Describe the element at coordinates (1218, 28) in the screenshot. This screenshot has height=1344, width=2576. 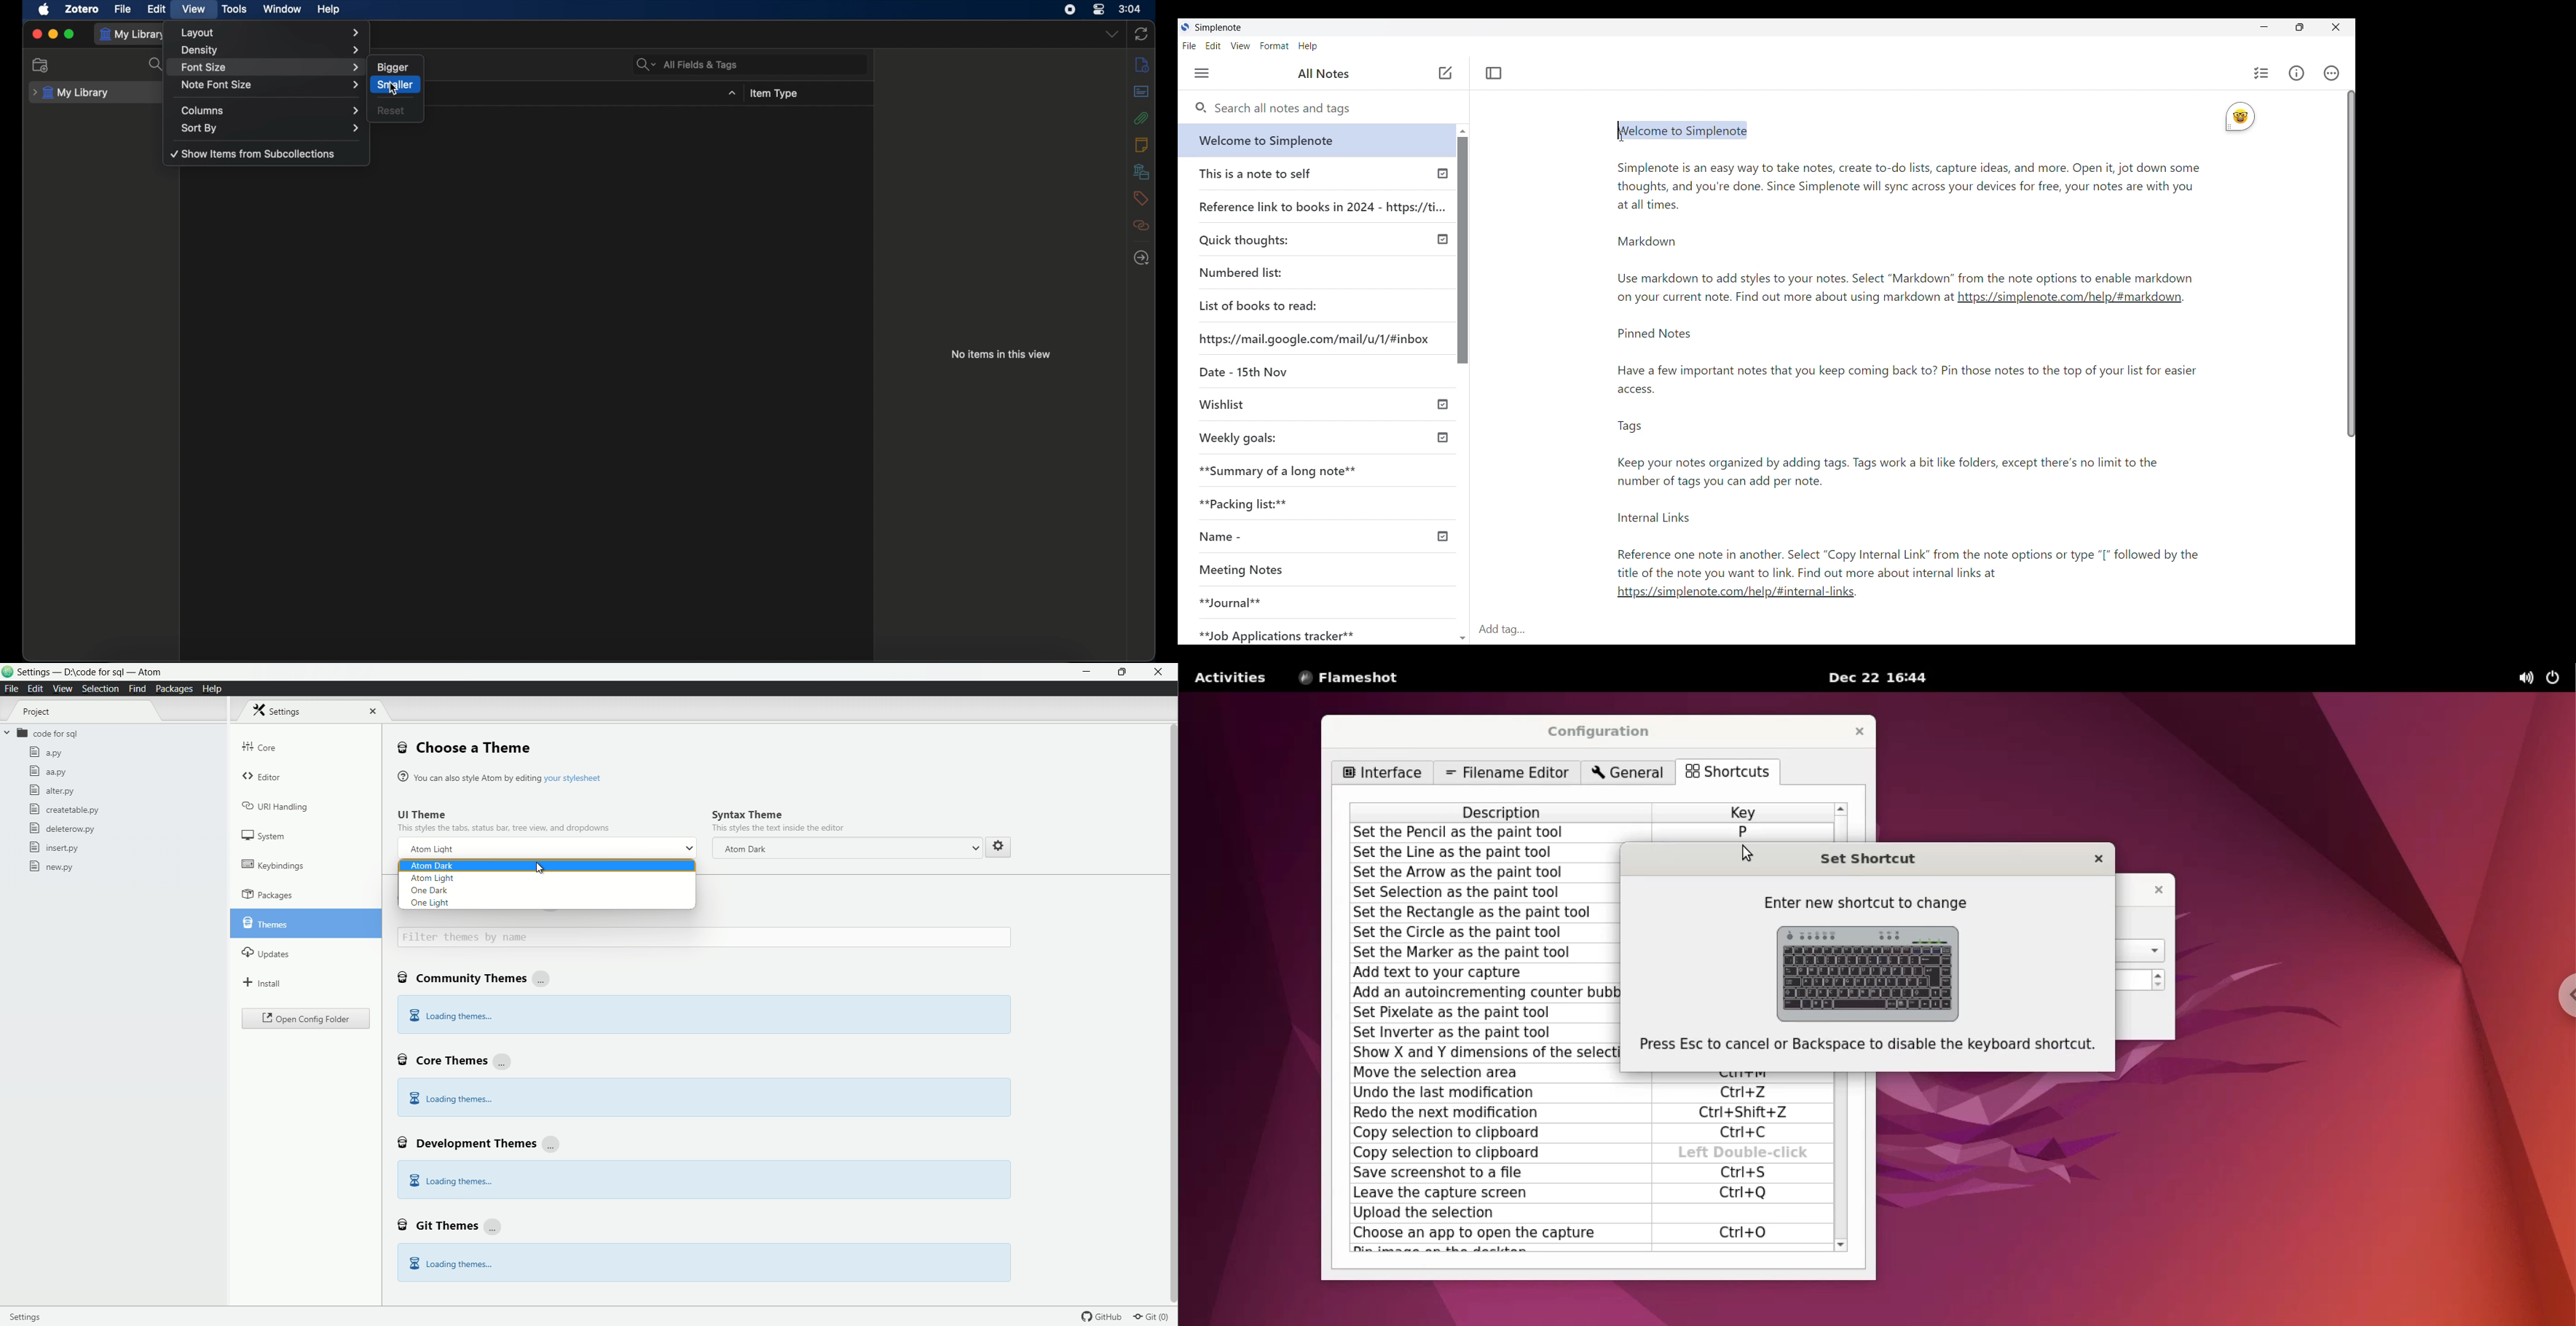
I see `Software name` at that location.